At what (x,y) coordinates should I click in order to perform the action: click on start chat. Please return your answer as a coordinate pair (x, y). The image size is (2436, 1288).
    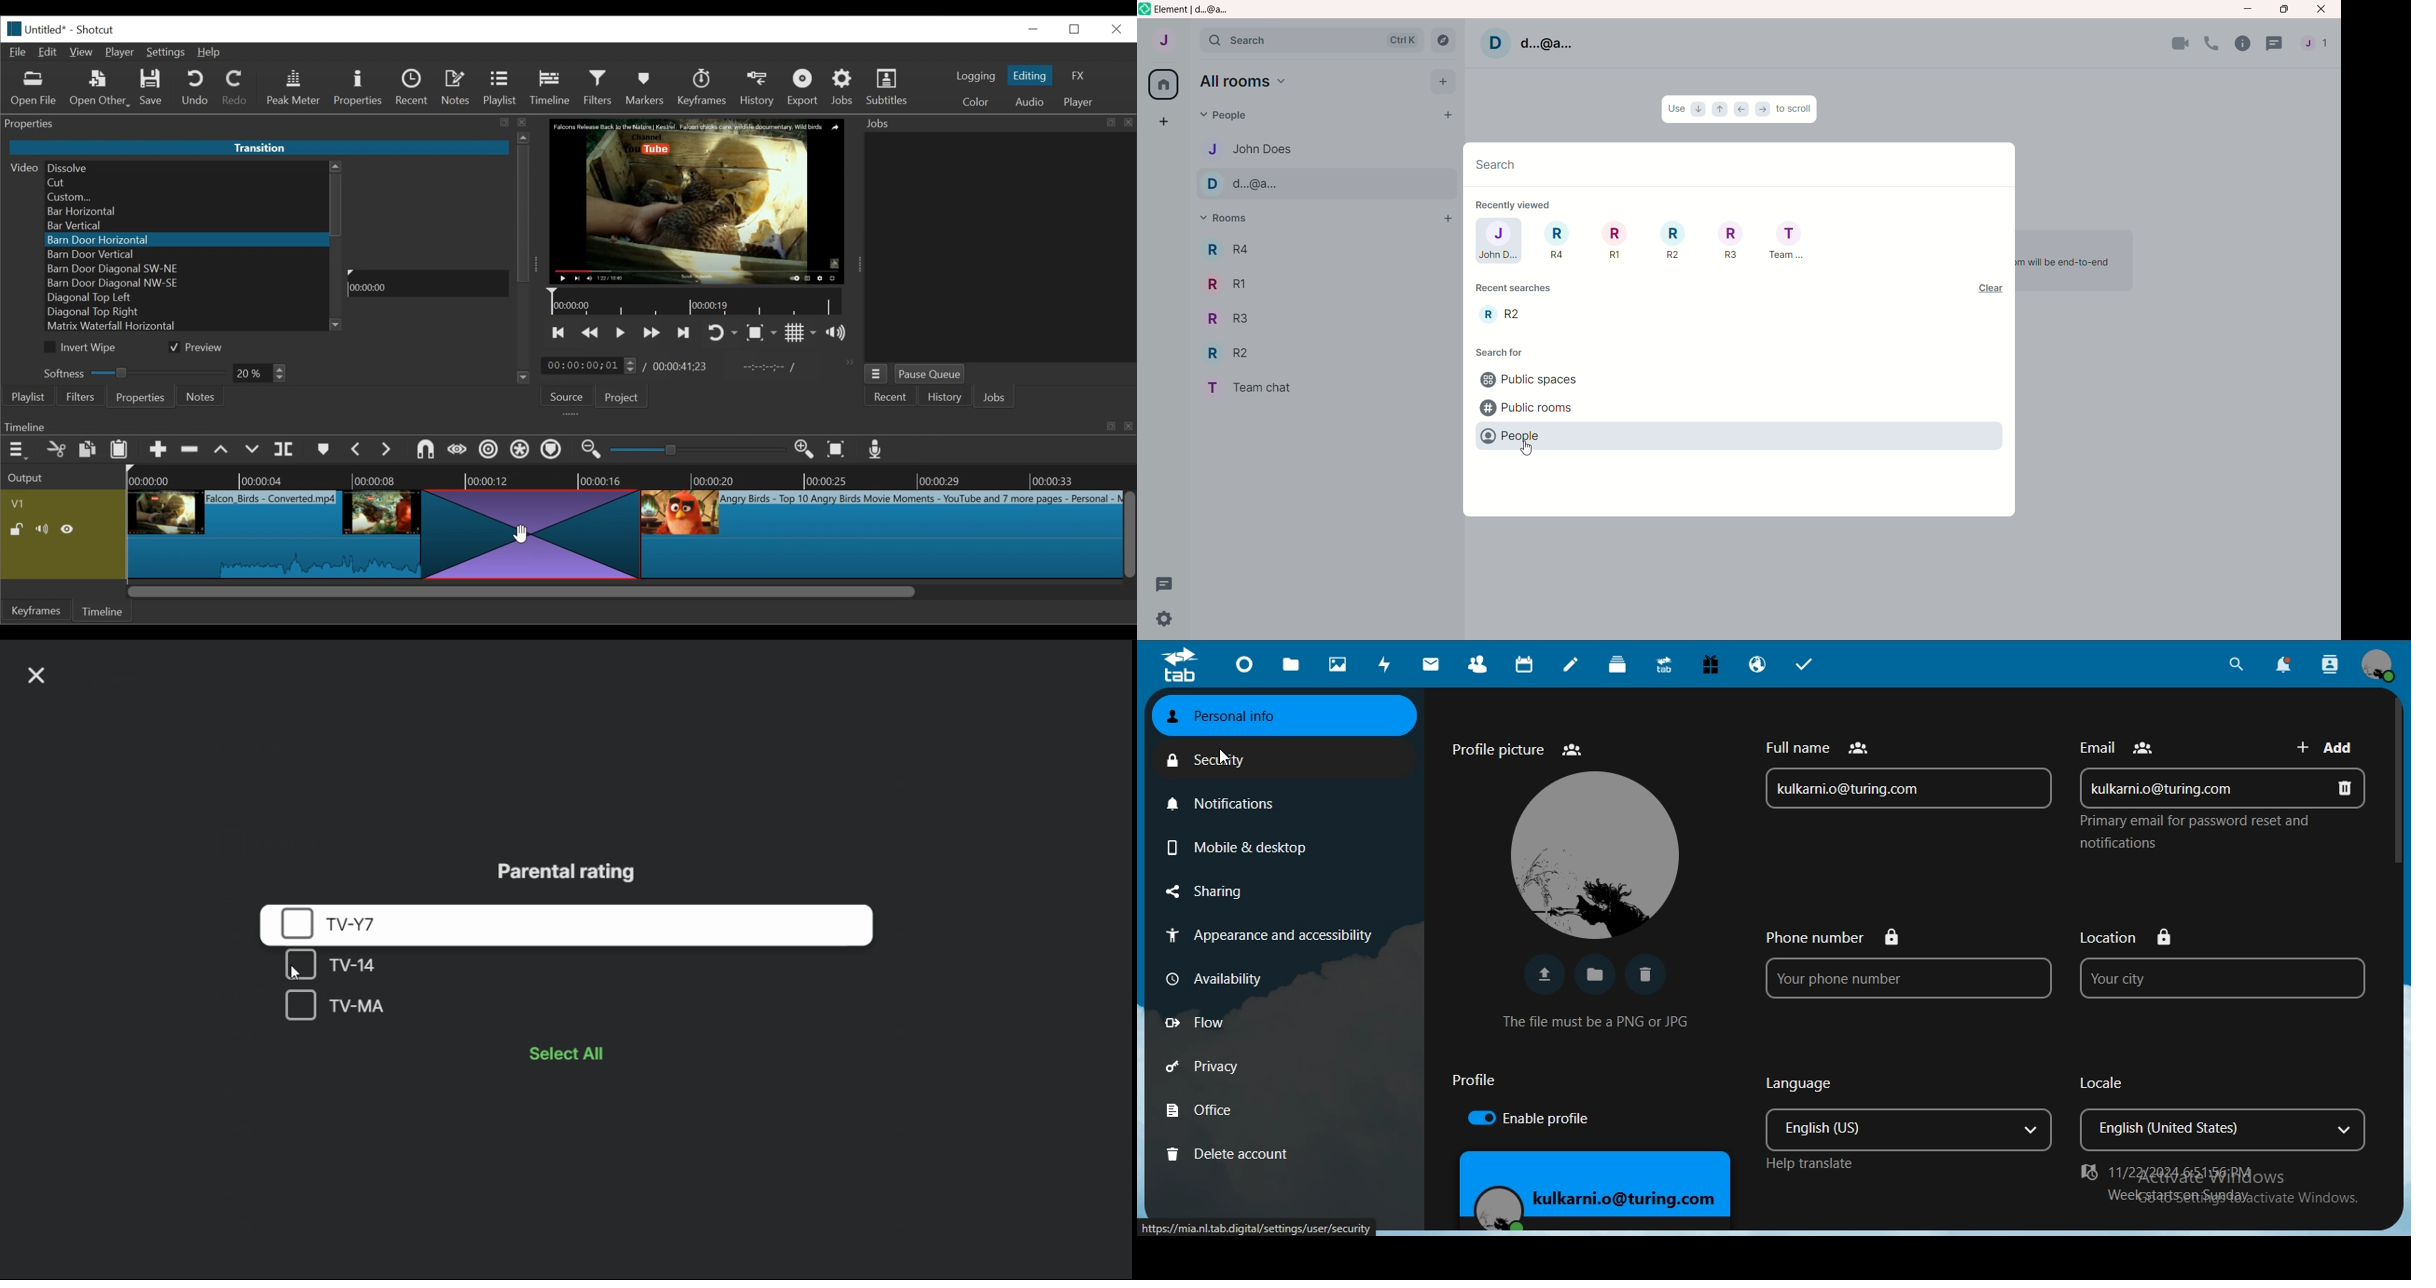
    Looking at the image, I should click on (1443, 117).